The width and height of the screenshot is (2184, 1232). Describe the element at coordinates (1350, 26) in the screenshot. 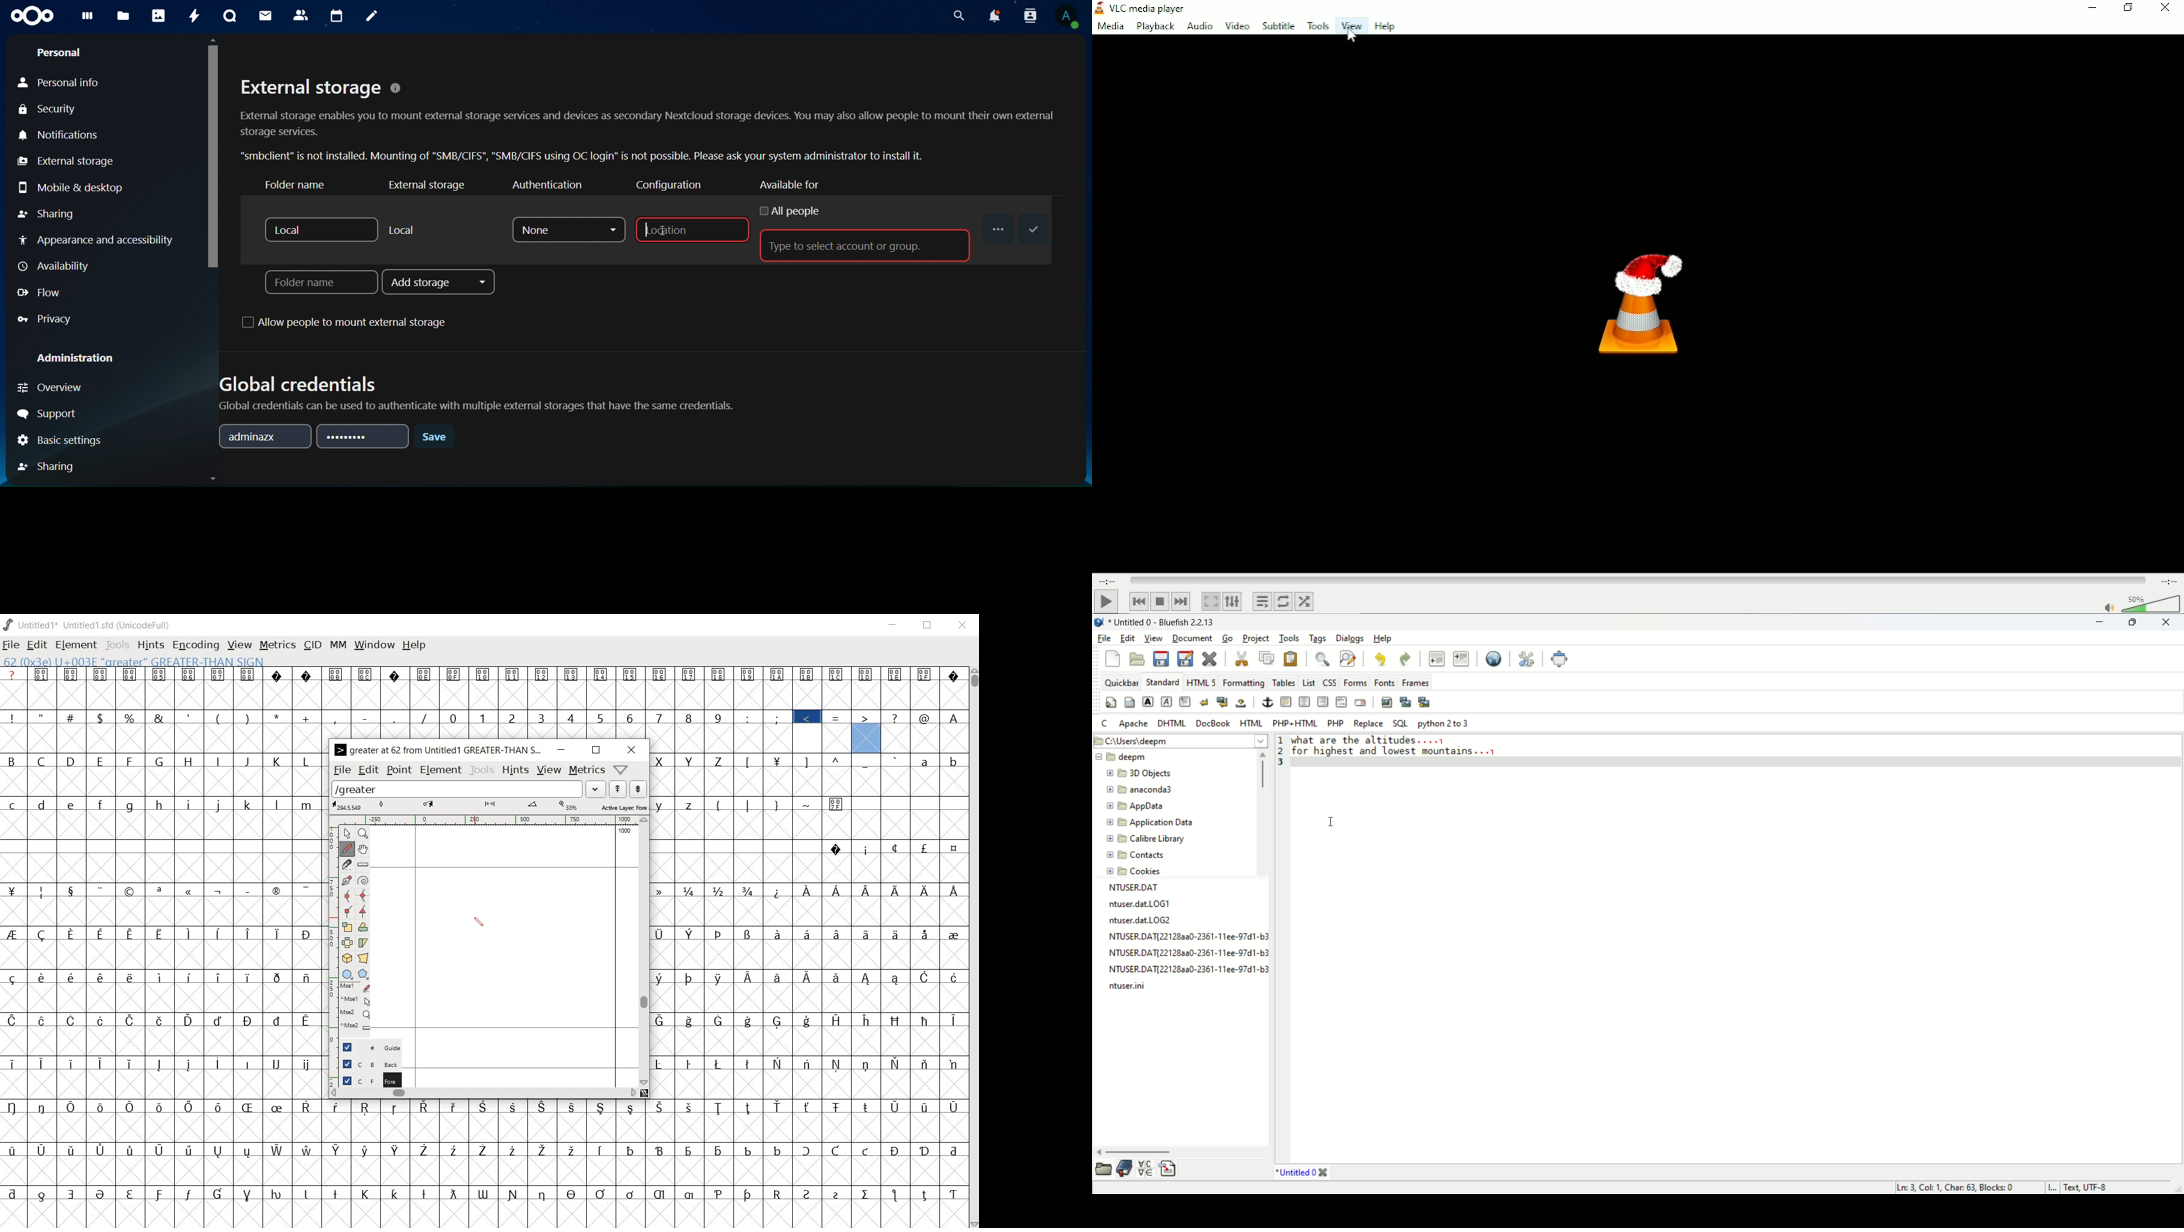

I see `View` at that location.